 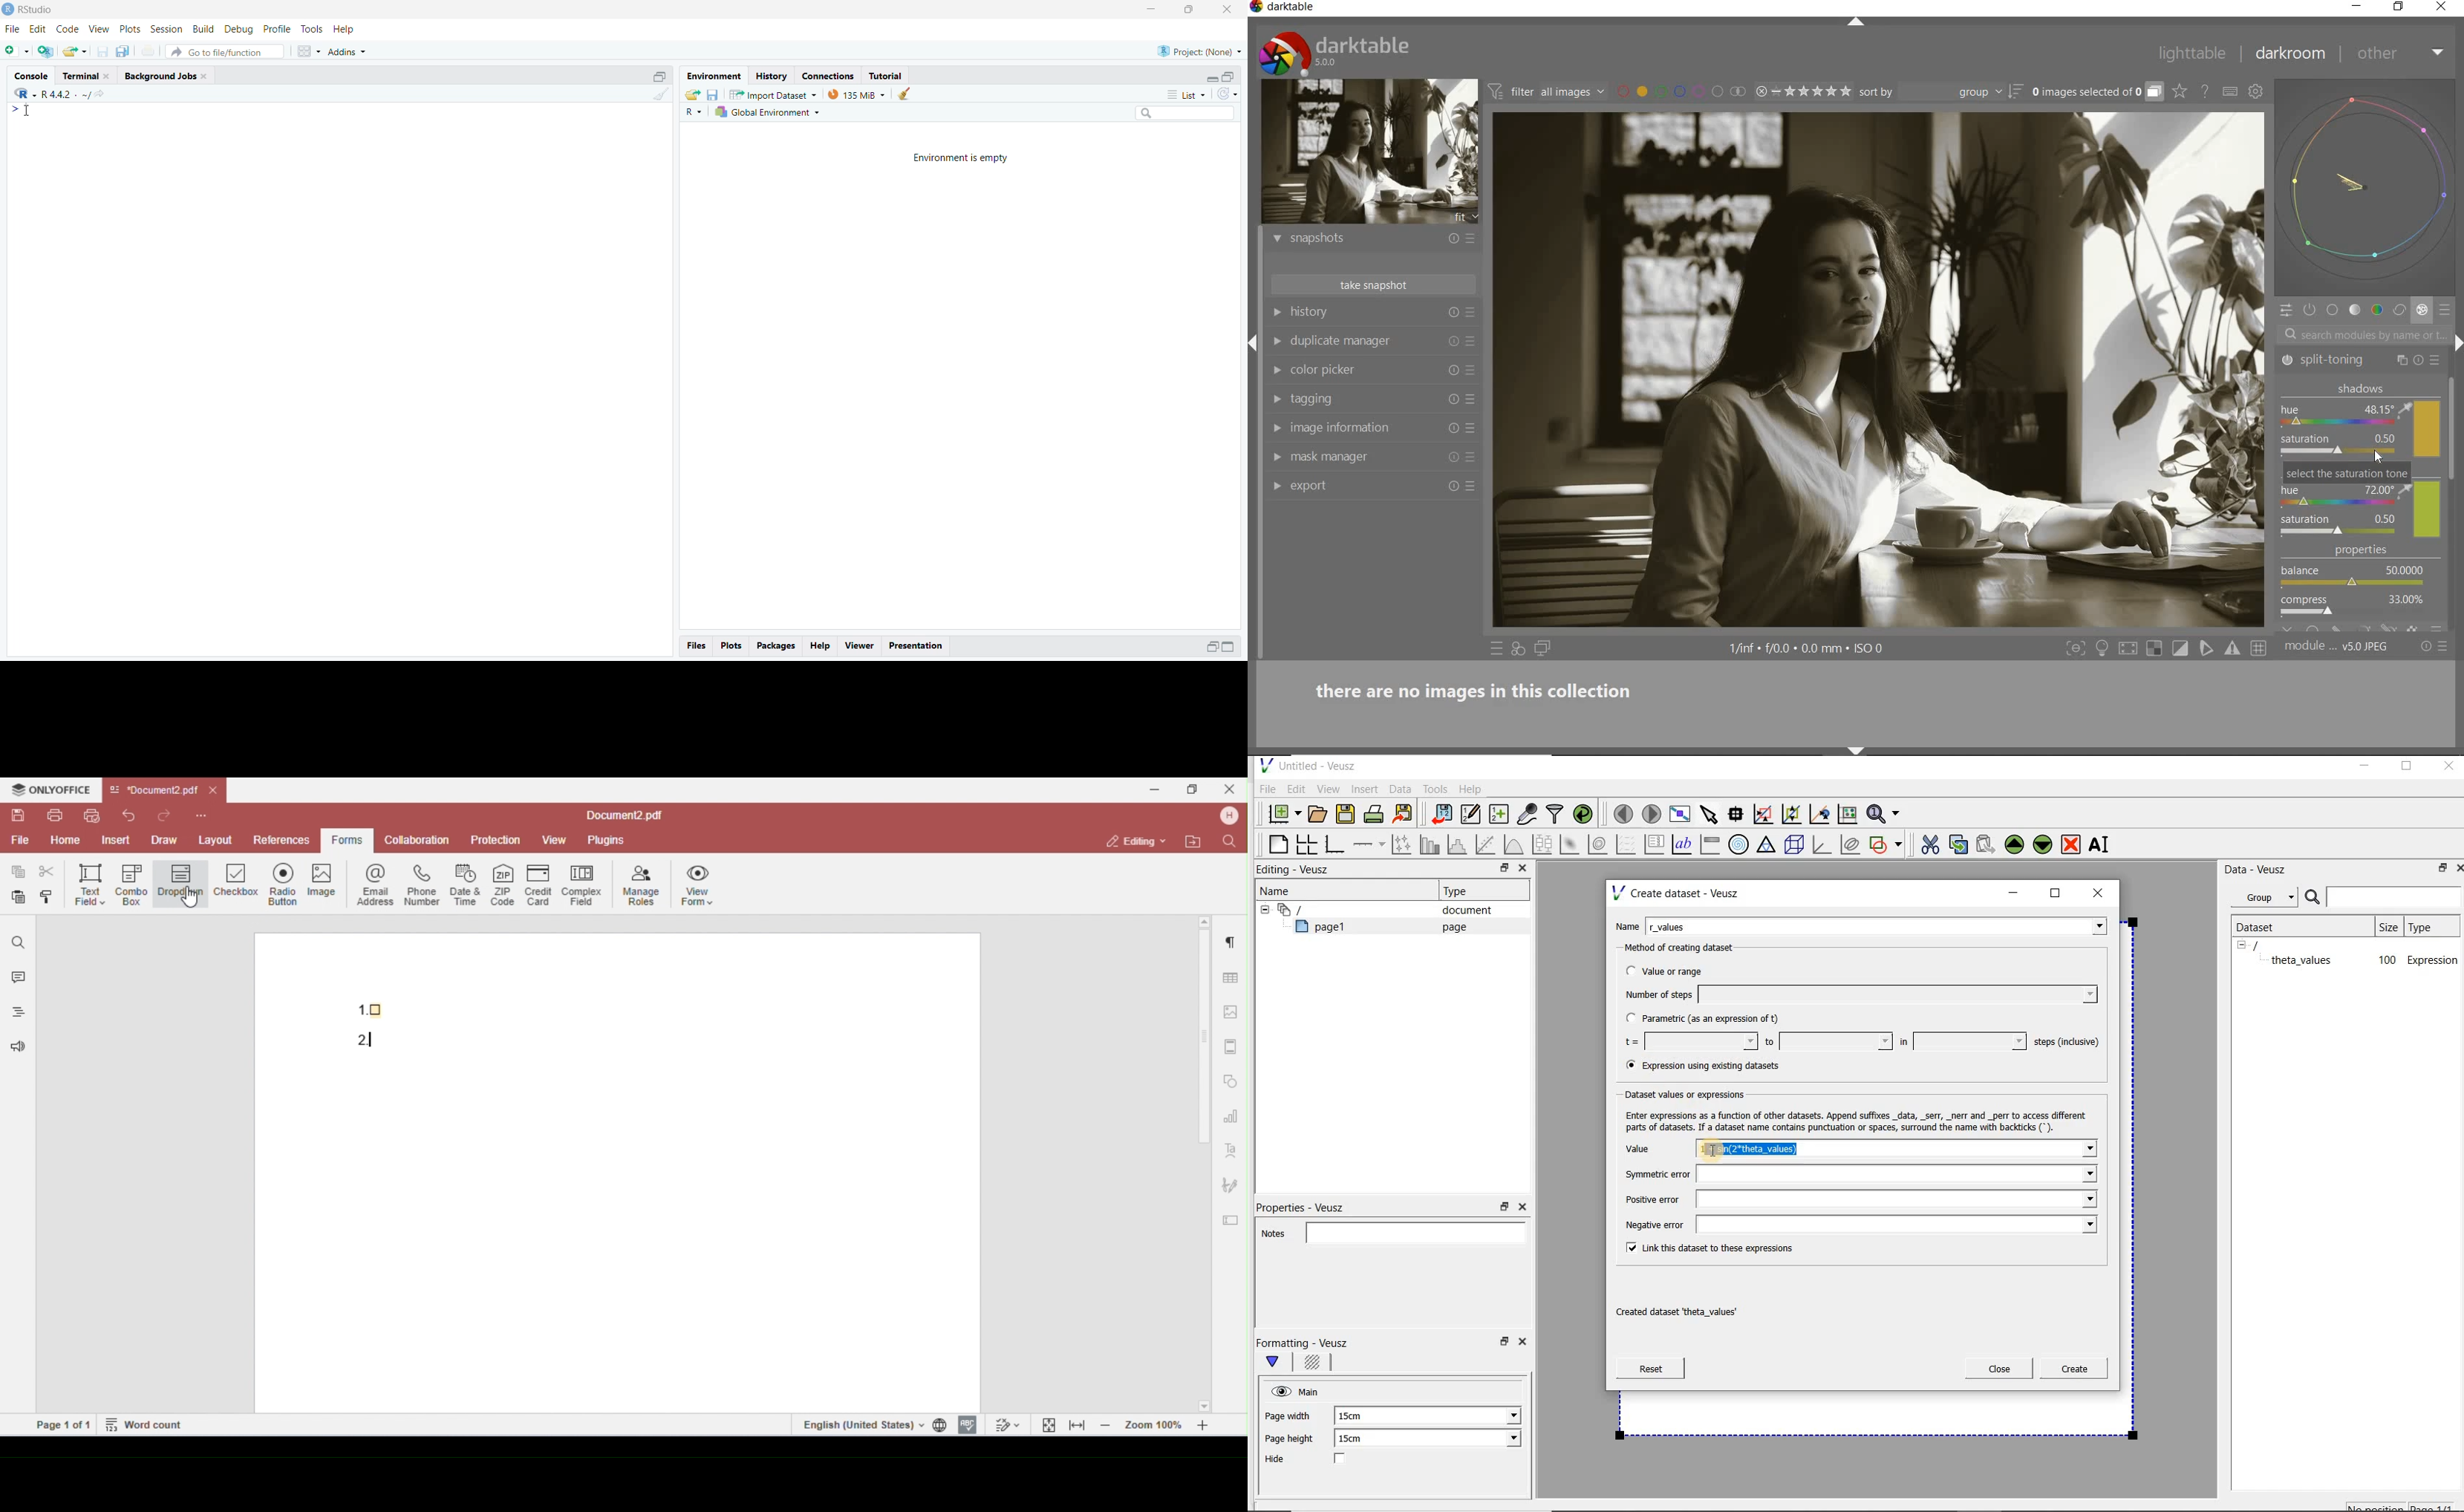 I want to click on save the document, so click(x=1349, y=815).